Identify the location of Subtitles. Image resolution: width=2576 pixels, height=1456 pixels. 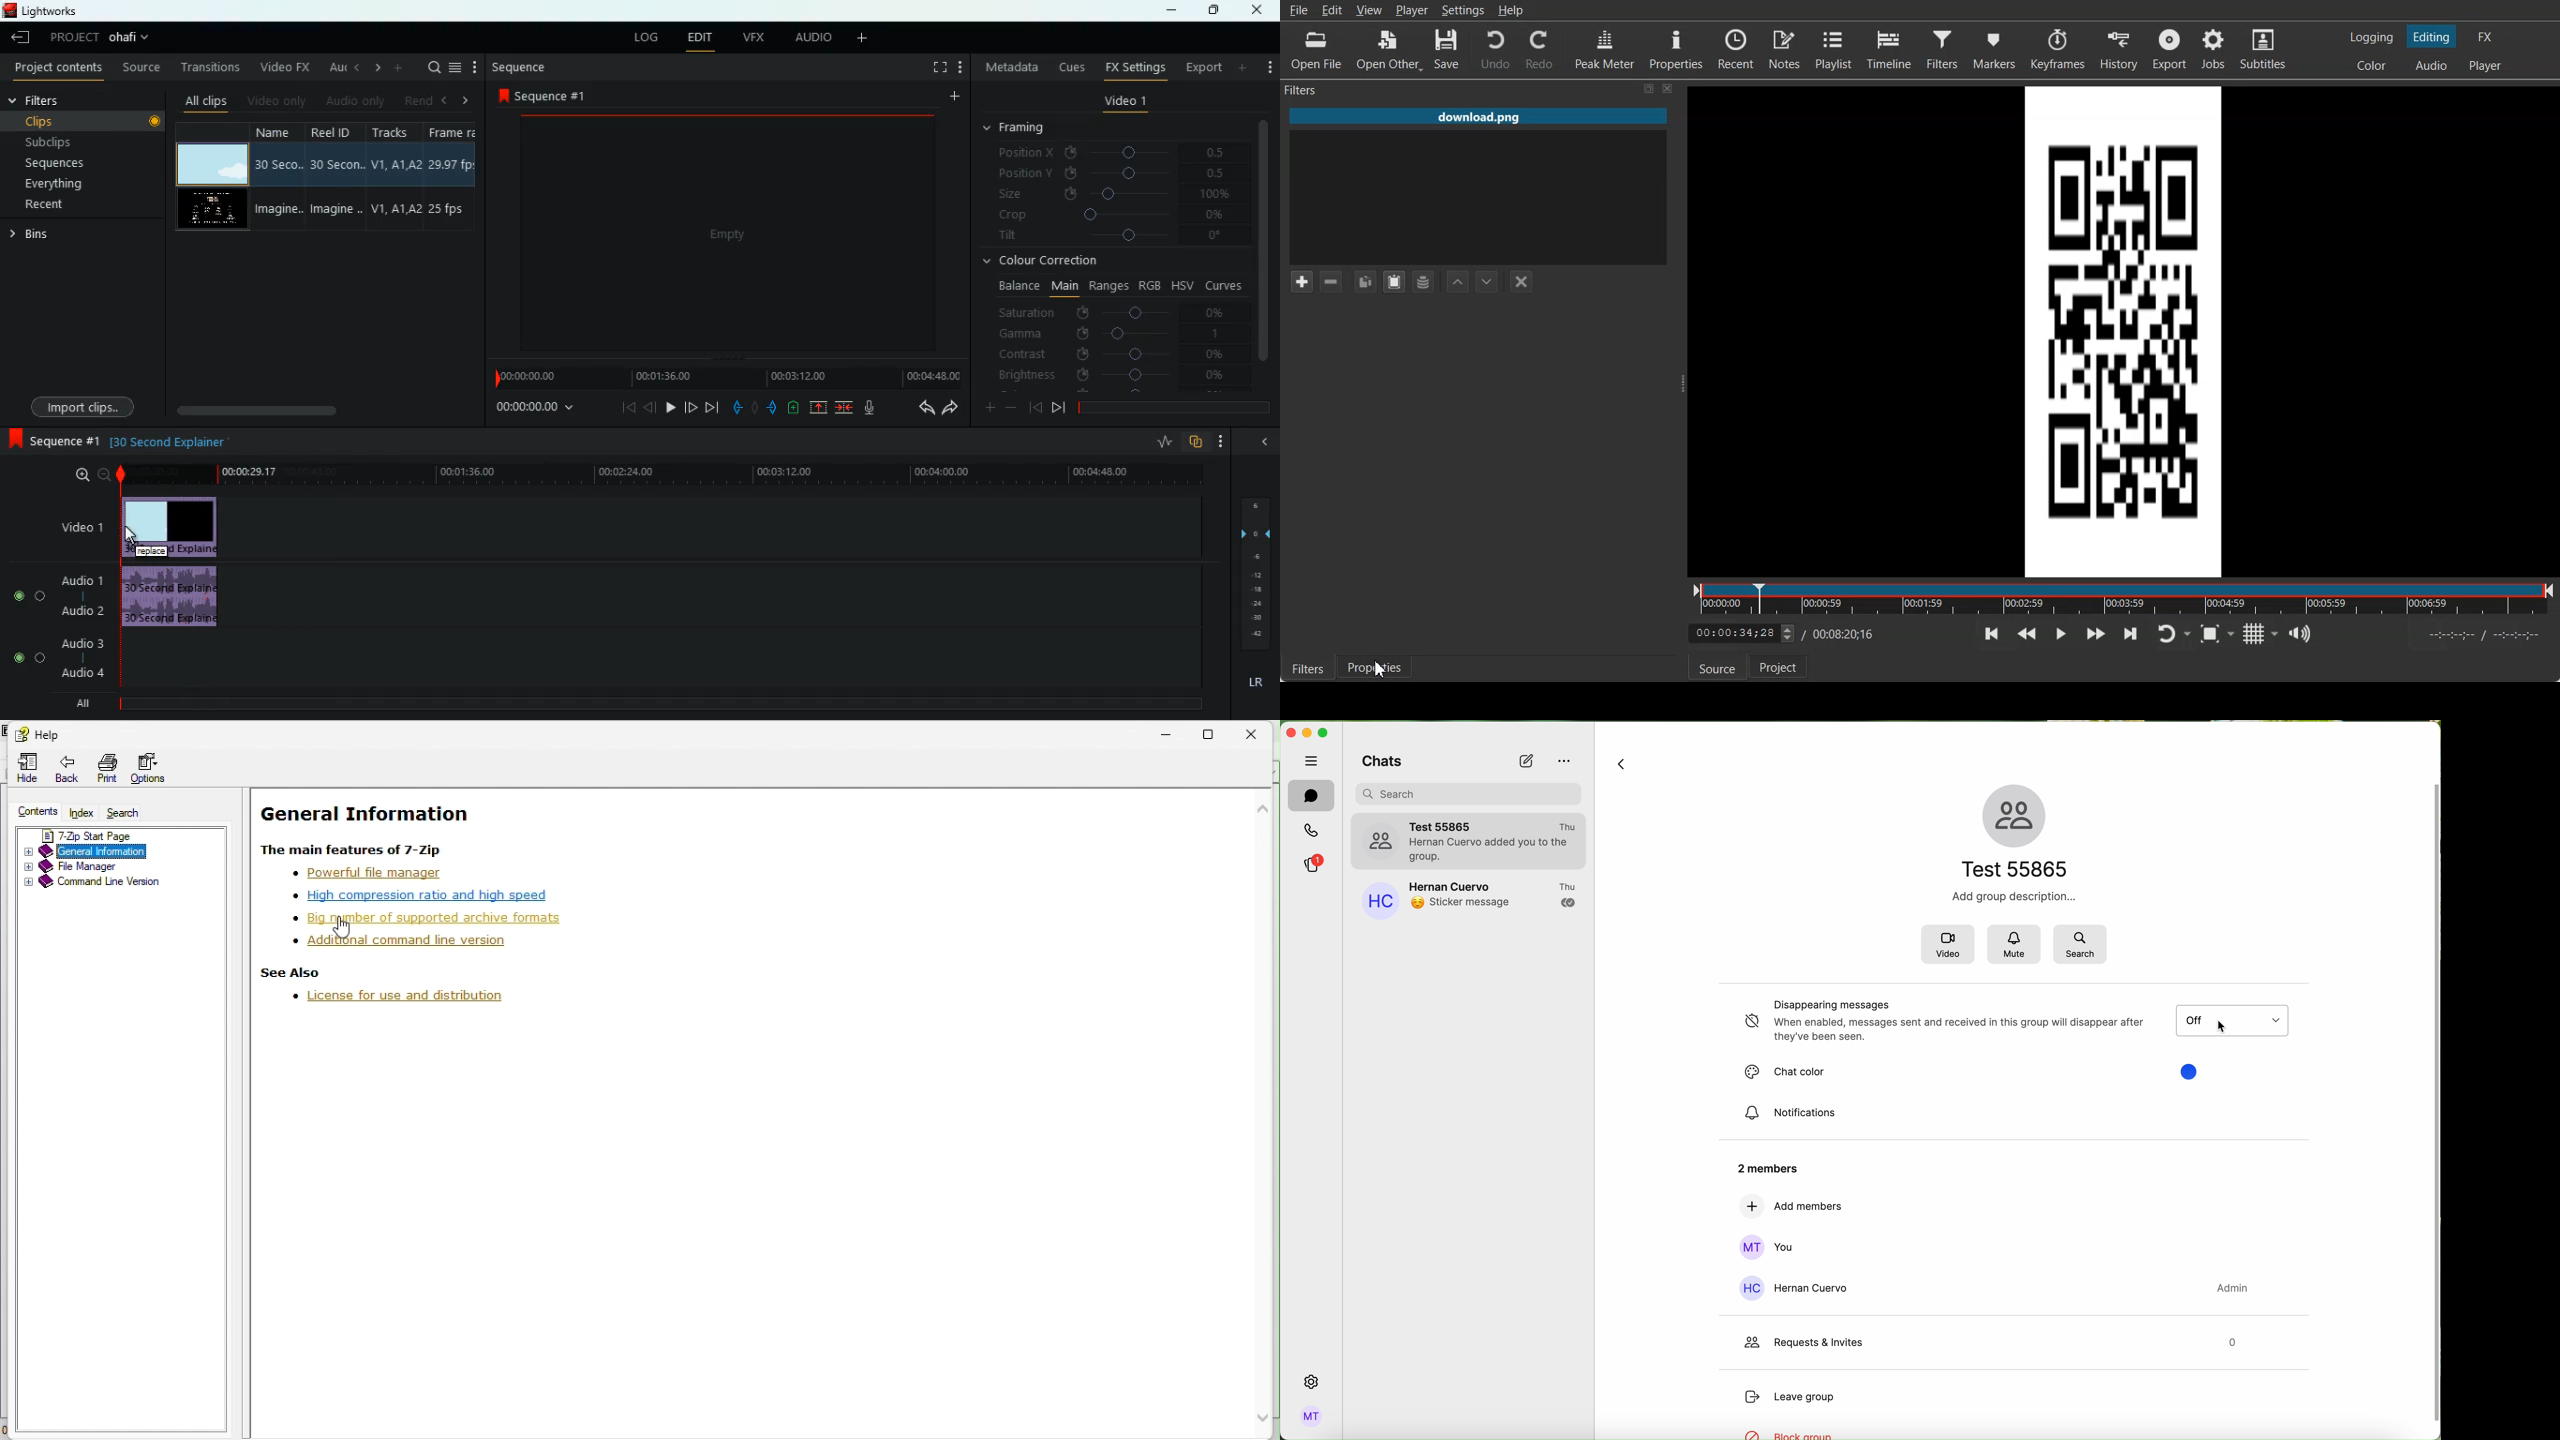
(2263, 50).